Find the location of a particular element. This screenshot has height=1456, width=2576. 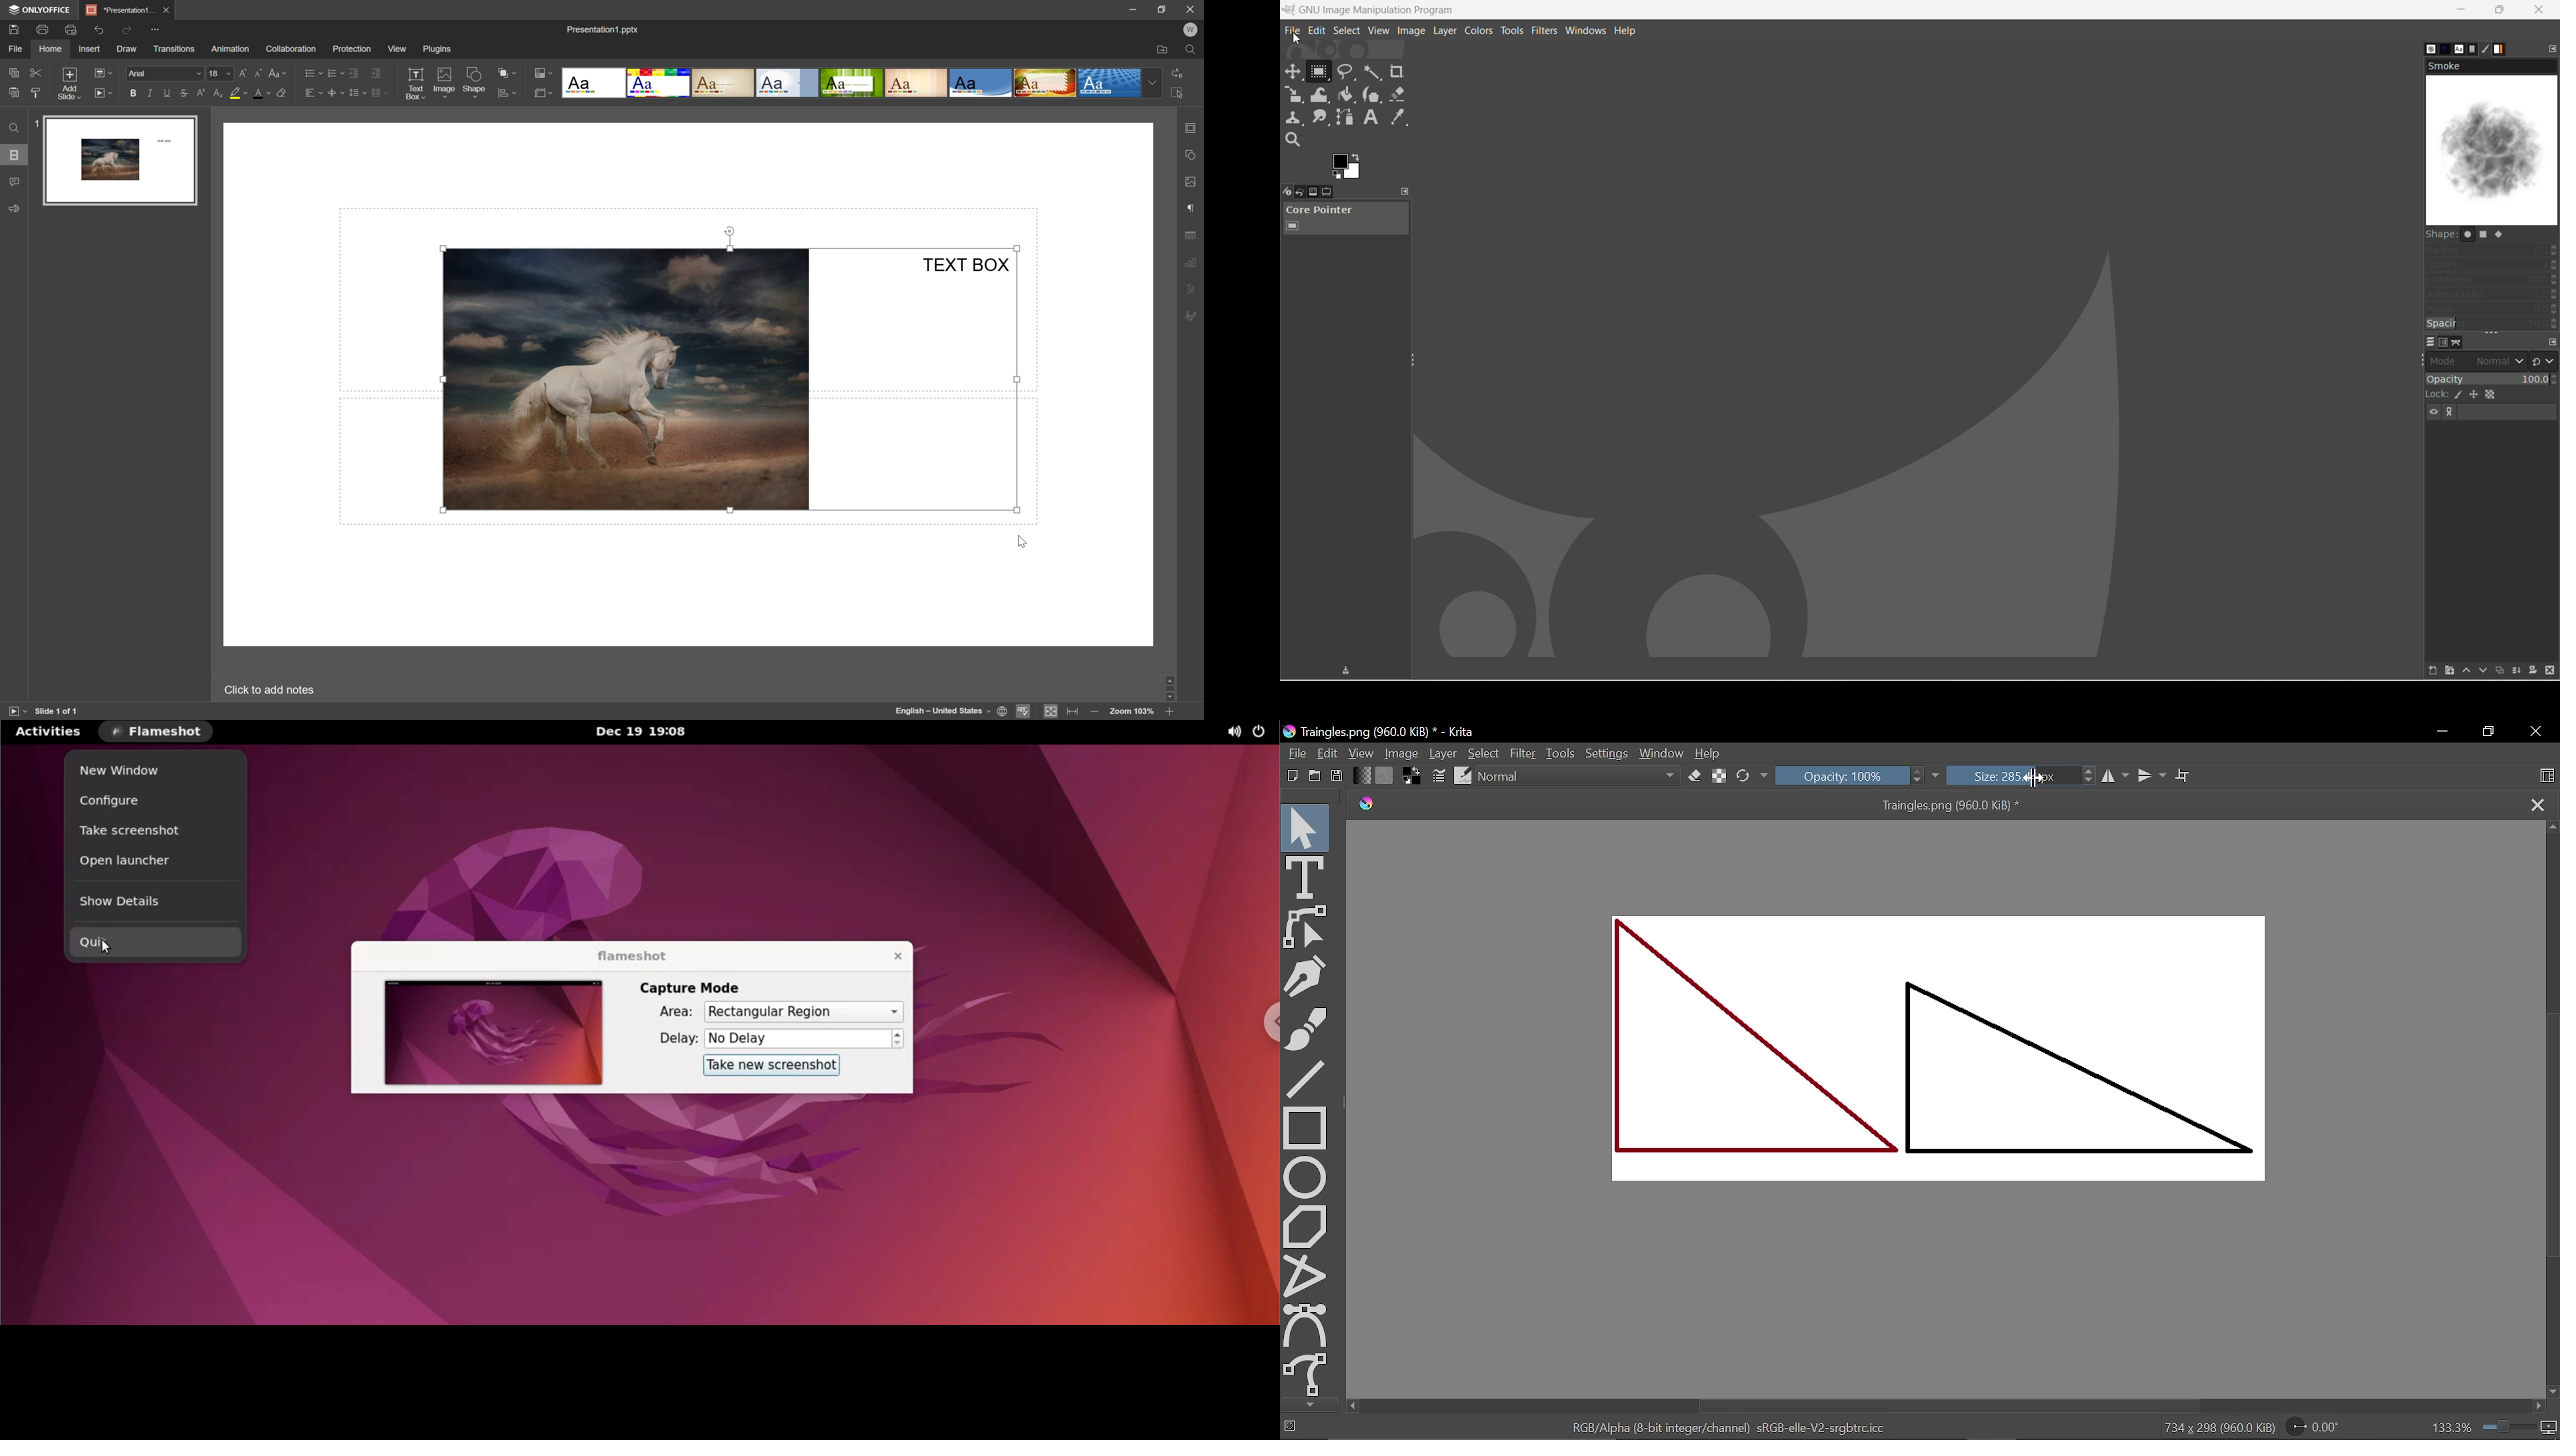

Polygon tool is located at coordinates (1308, 1226).